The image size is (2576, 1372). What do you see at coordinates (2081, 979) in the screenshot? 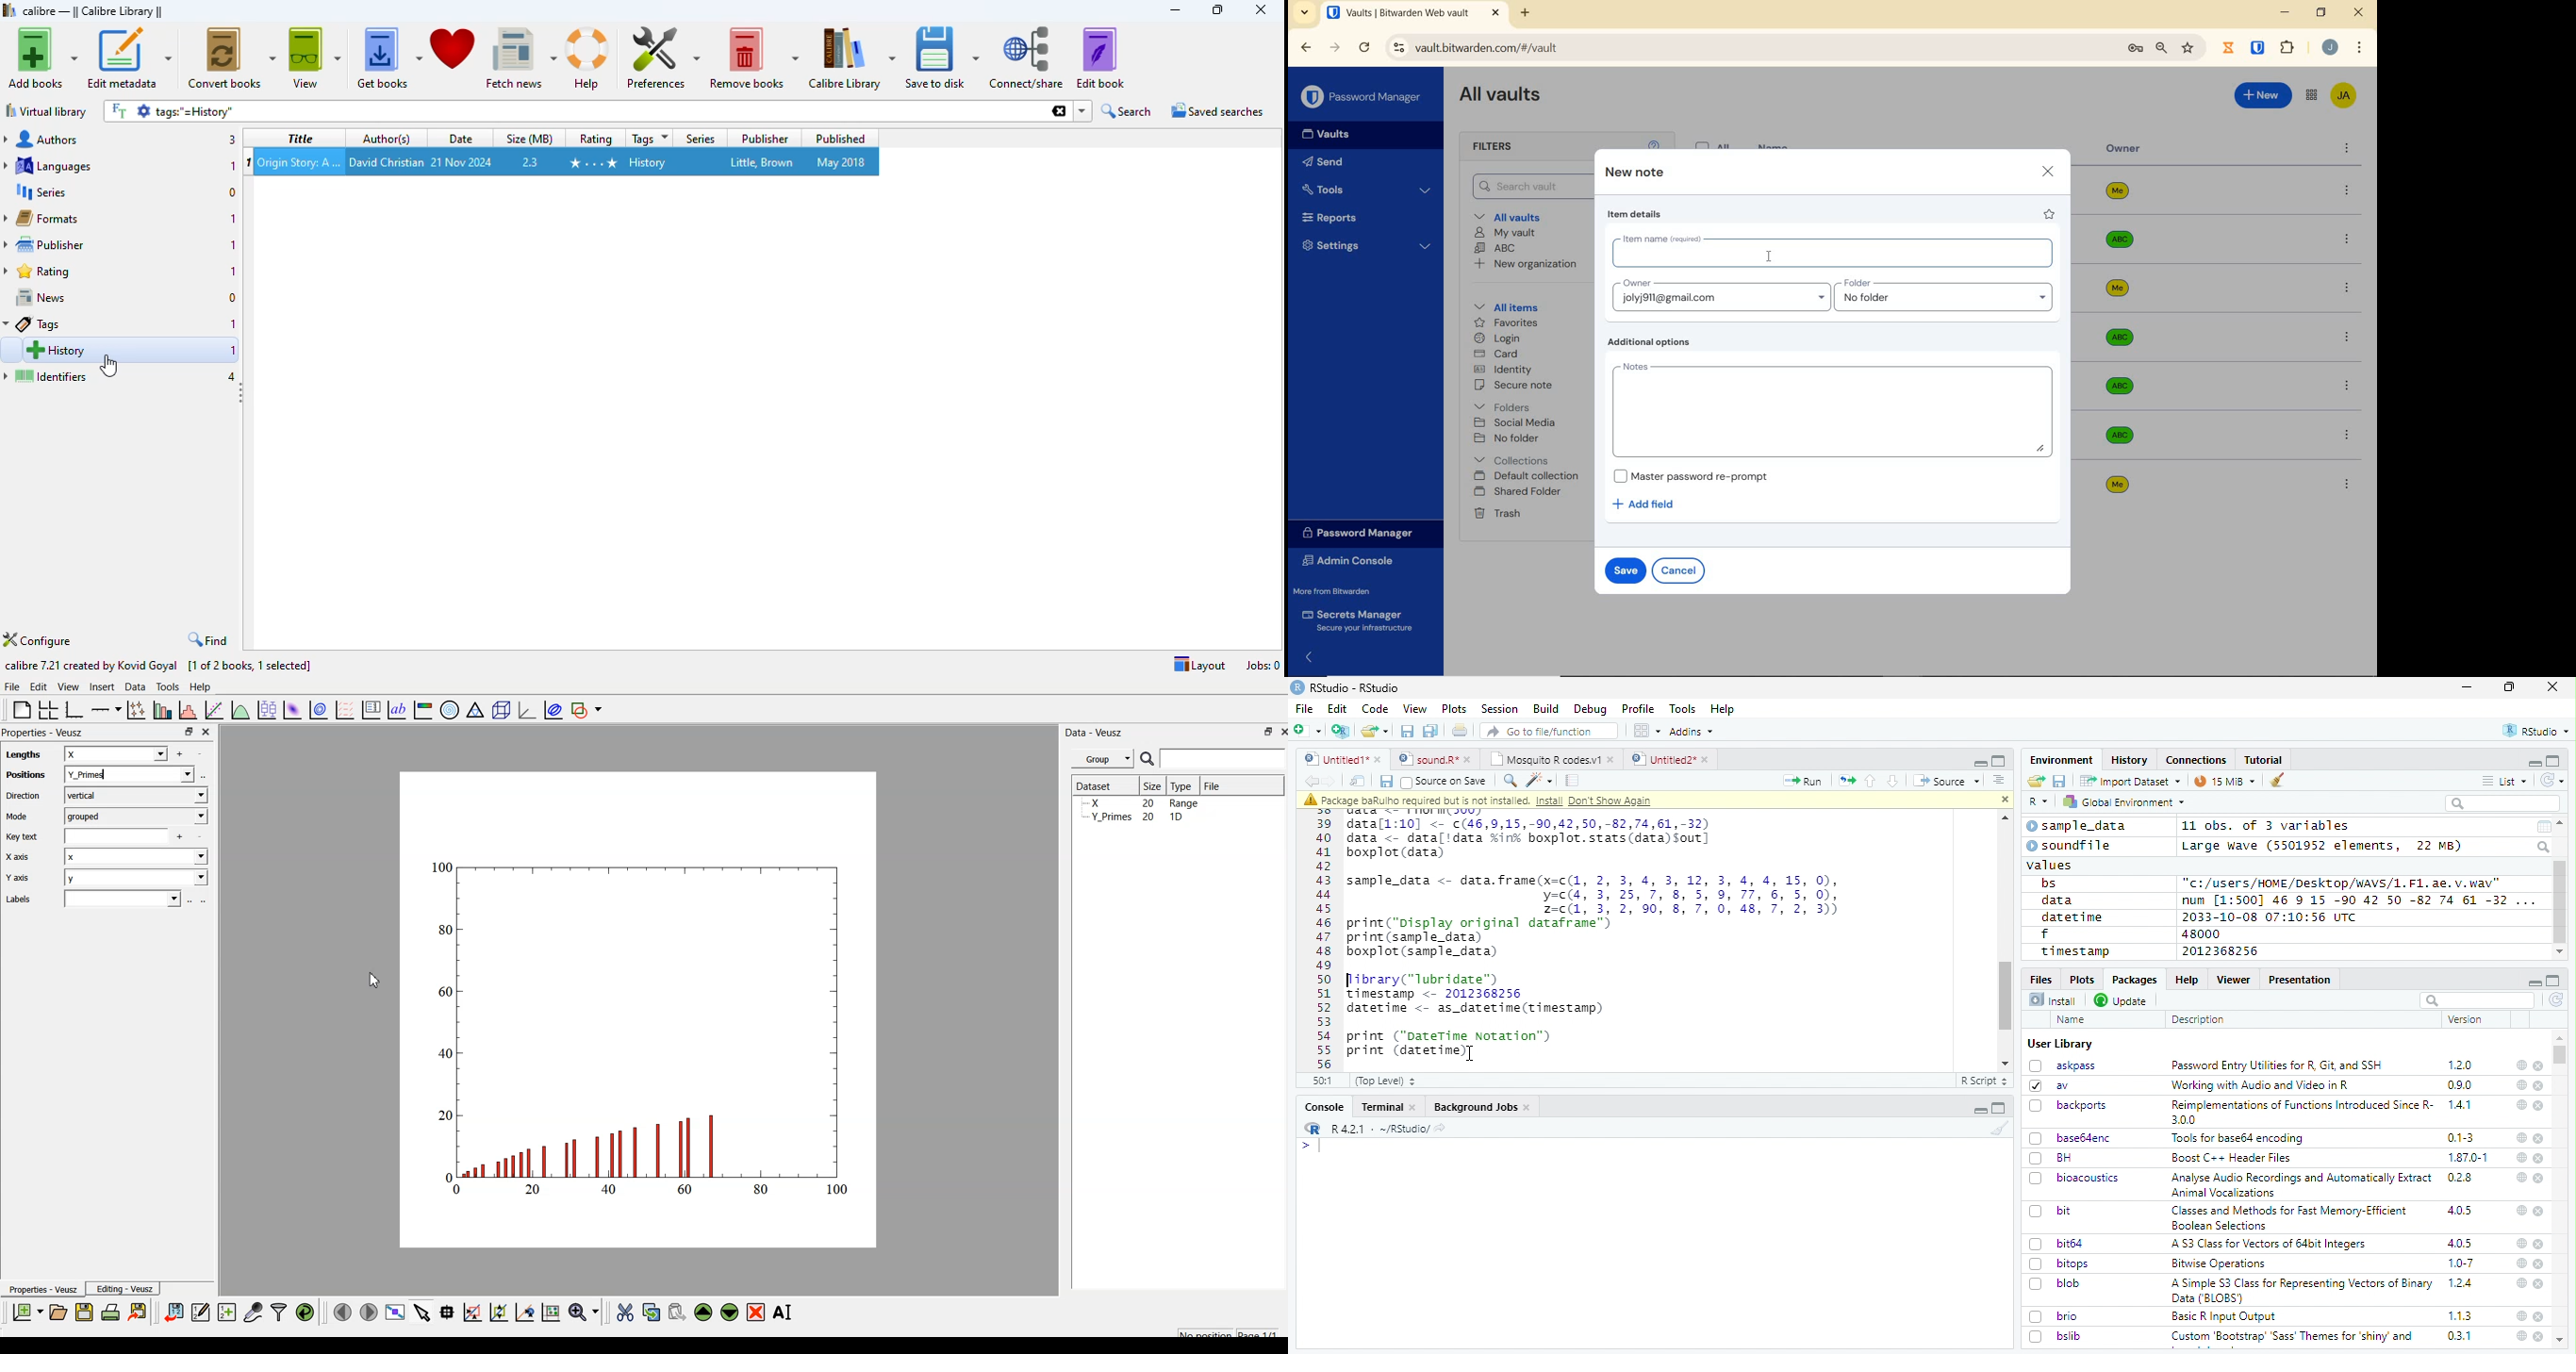
I see `Plots` at bounding box center [2081, 979].